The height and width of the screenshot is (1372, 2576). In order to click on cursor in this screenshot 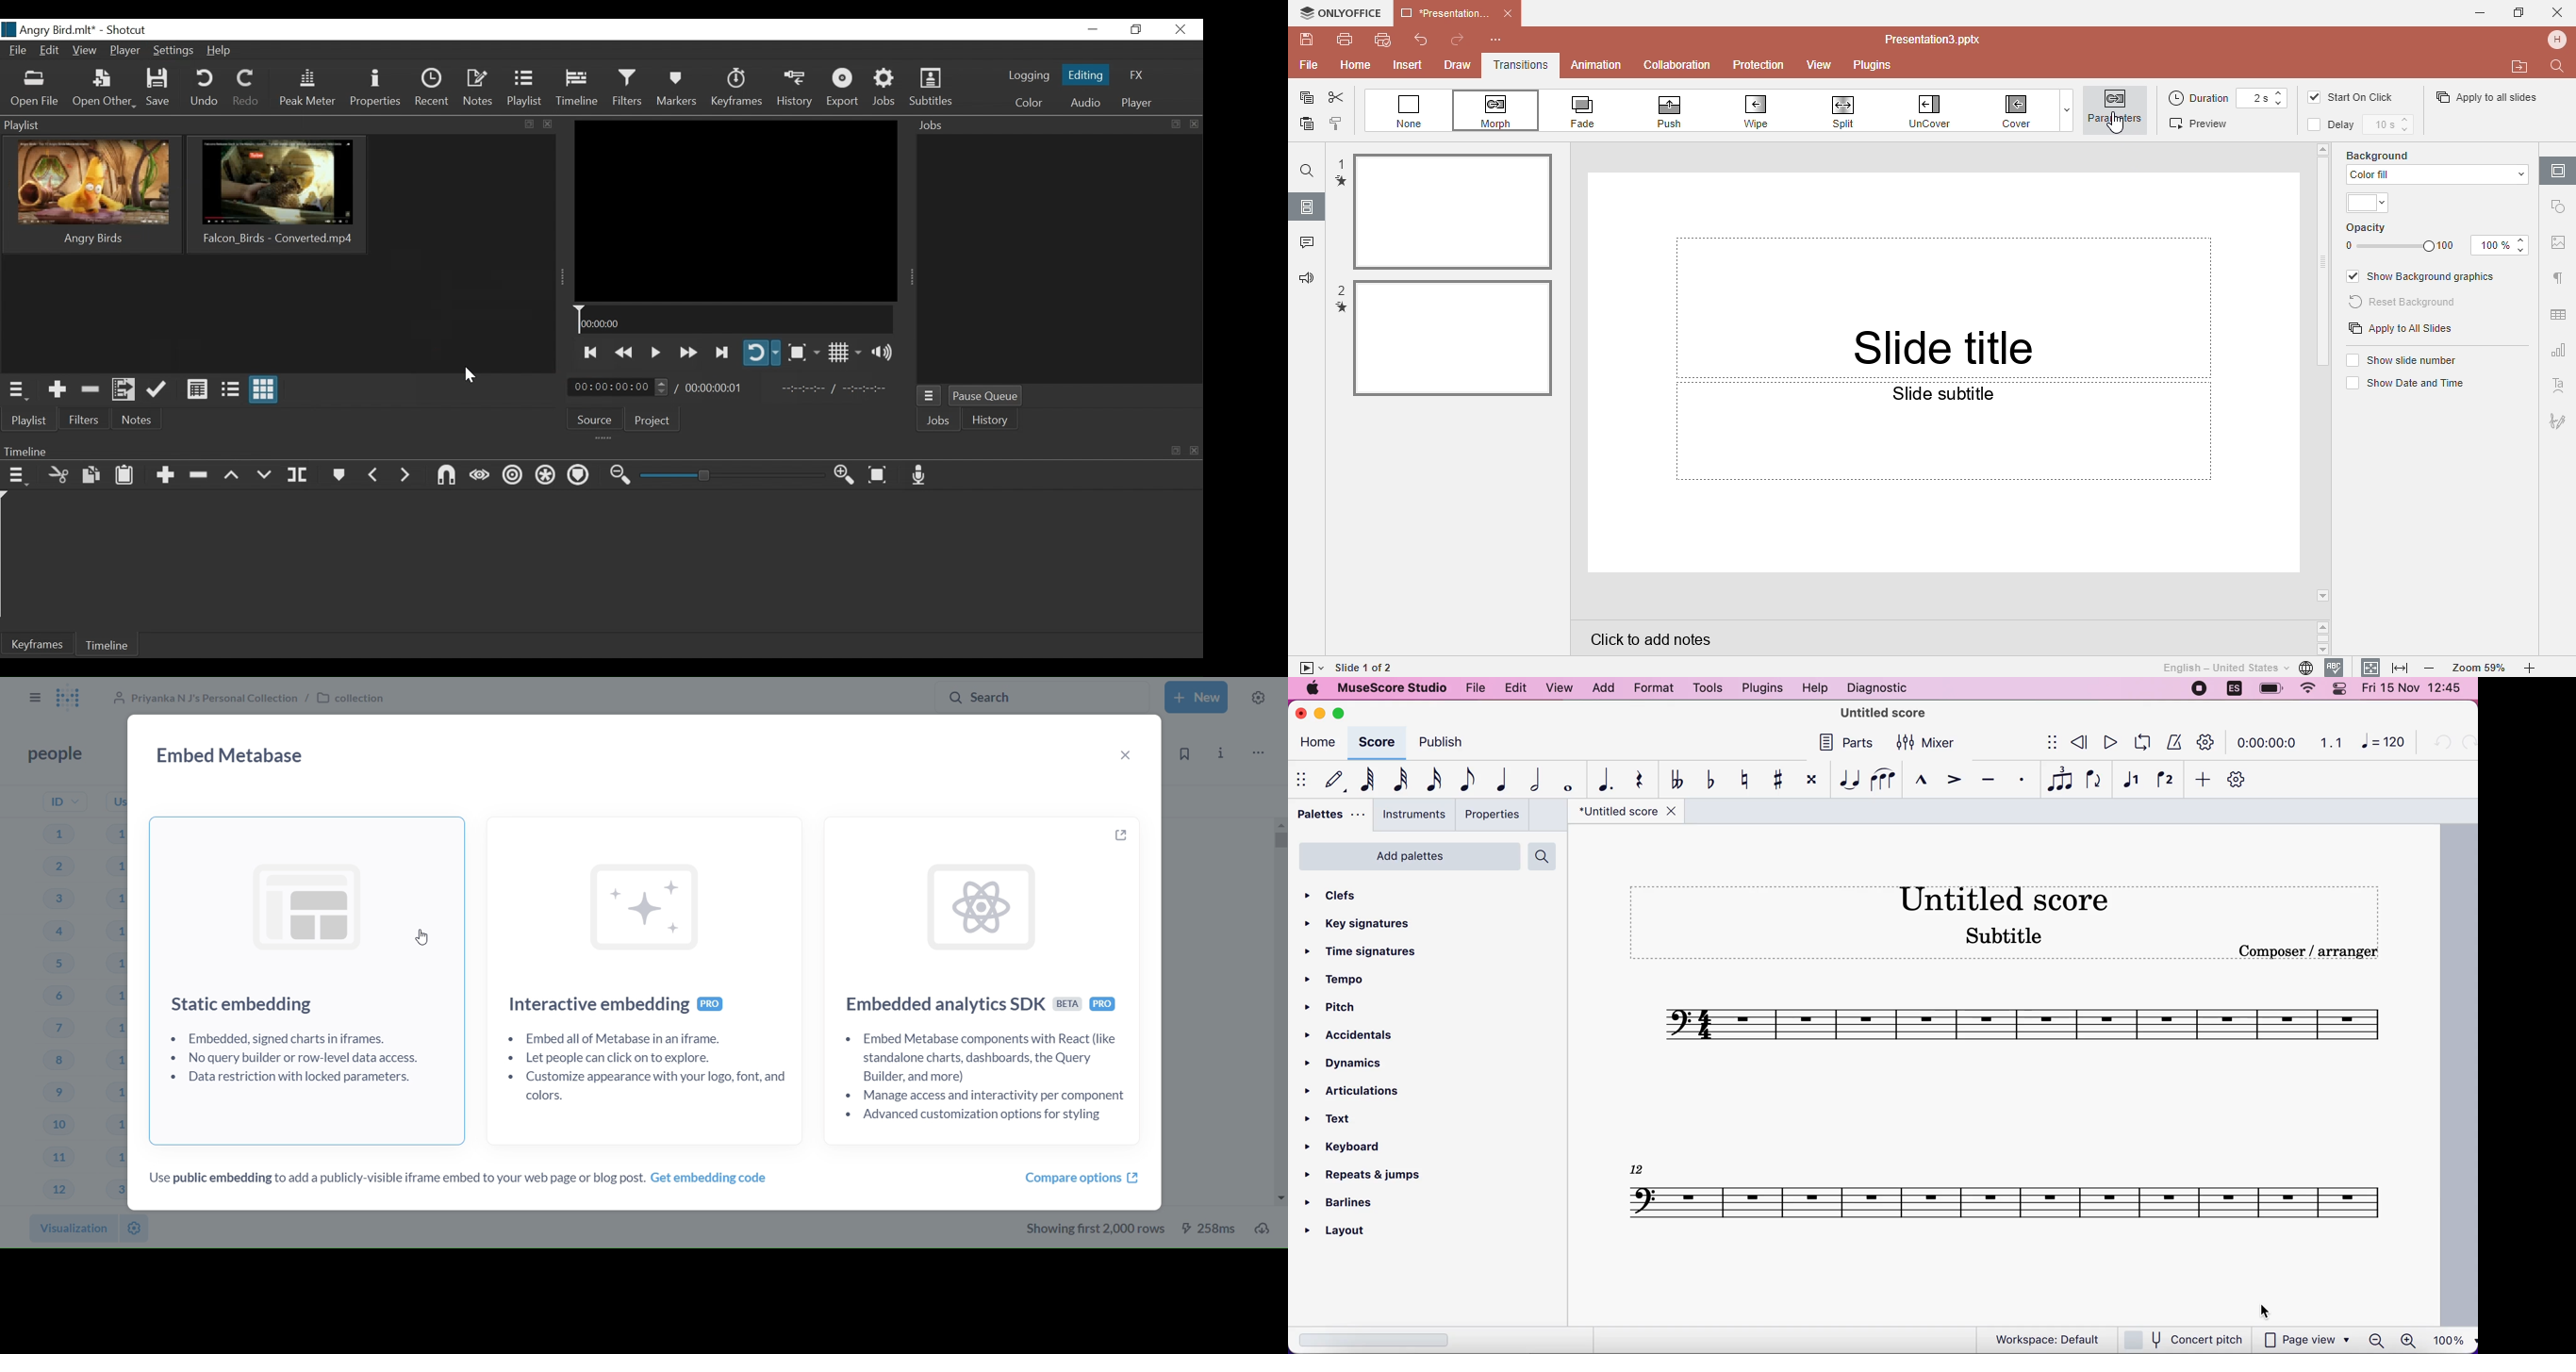, I will do `click(468, 376)`.